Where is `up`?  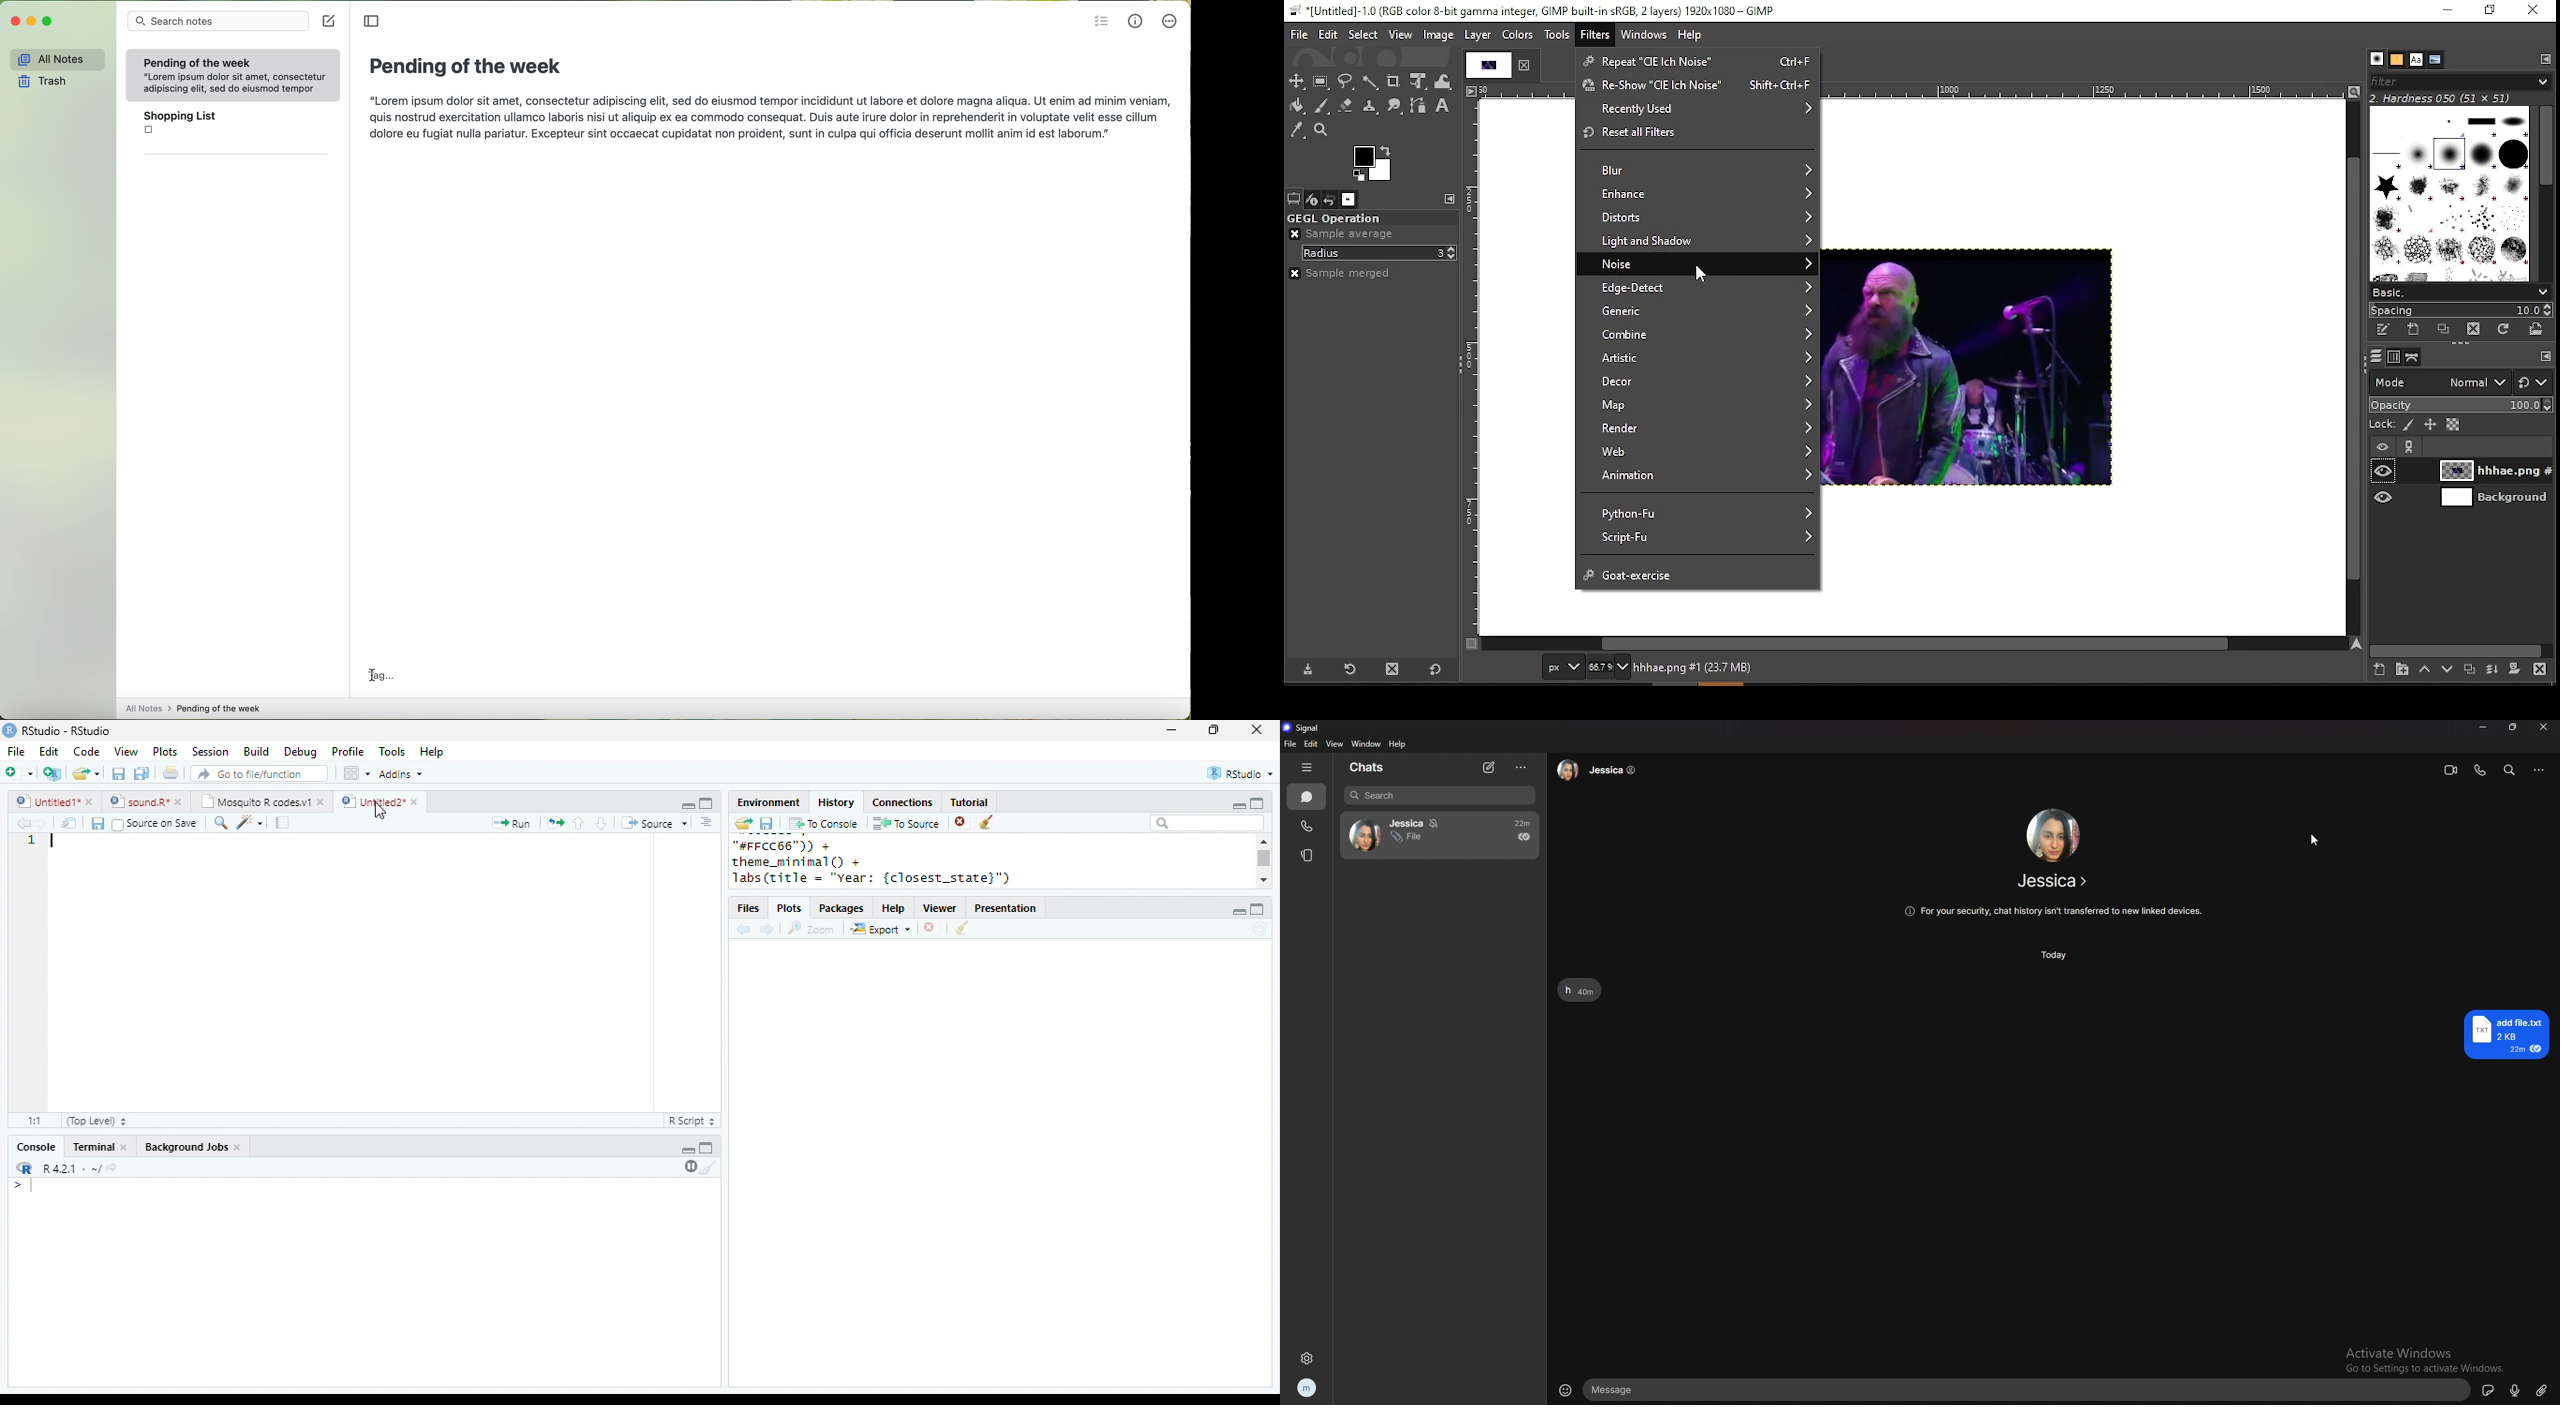
up is located at coordinates (579, 824).